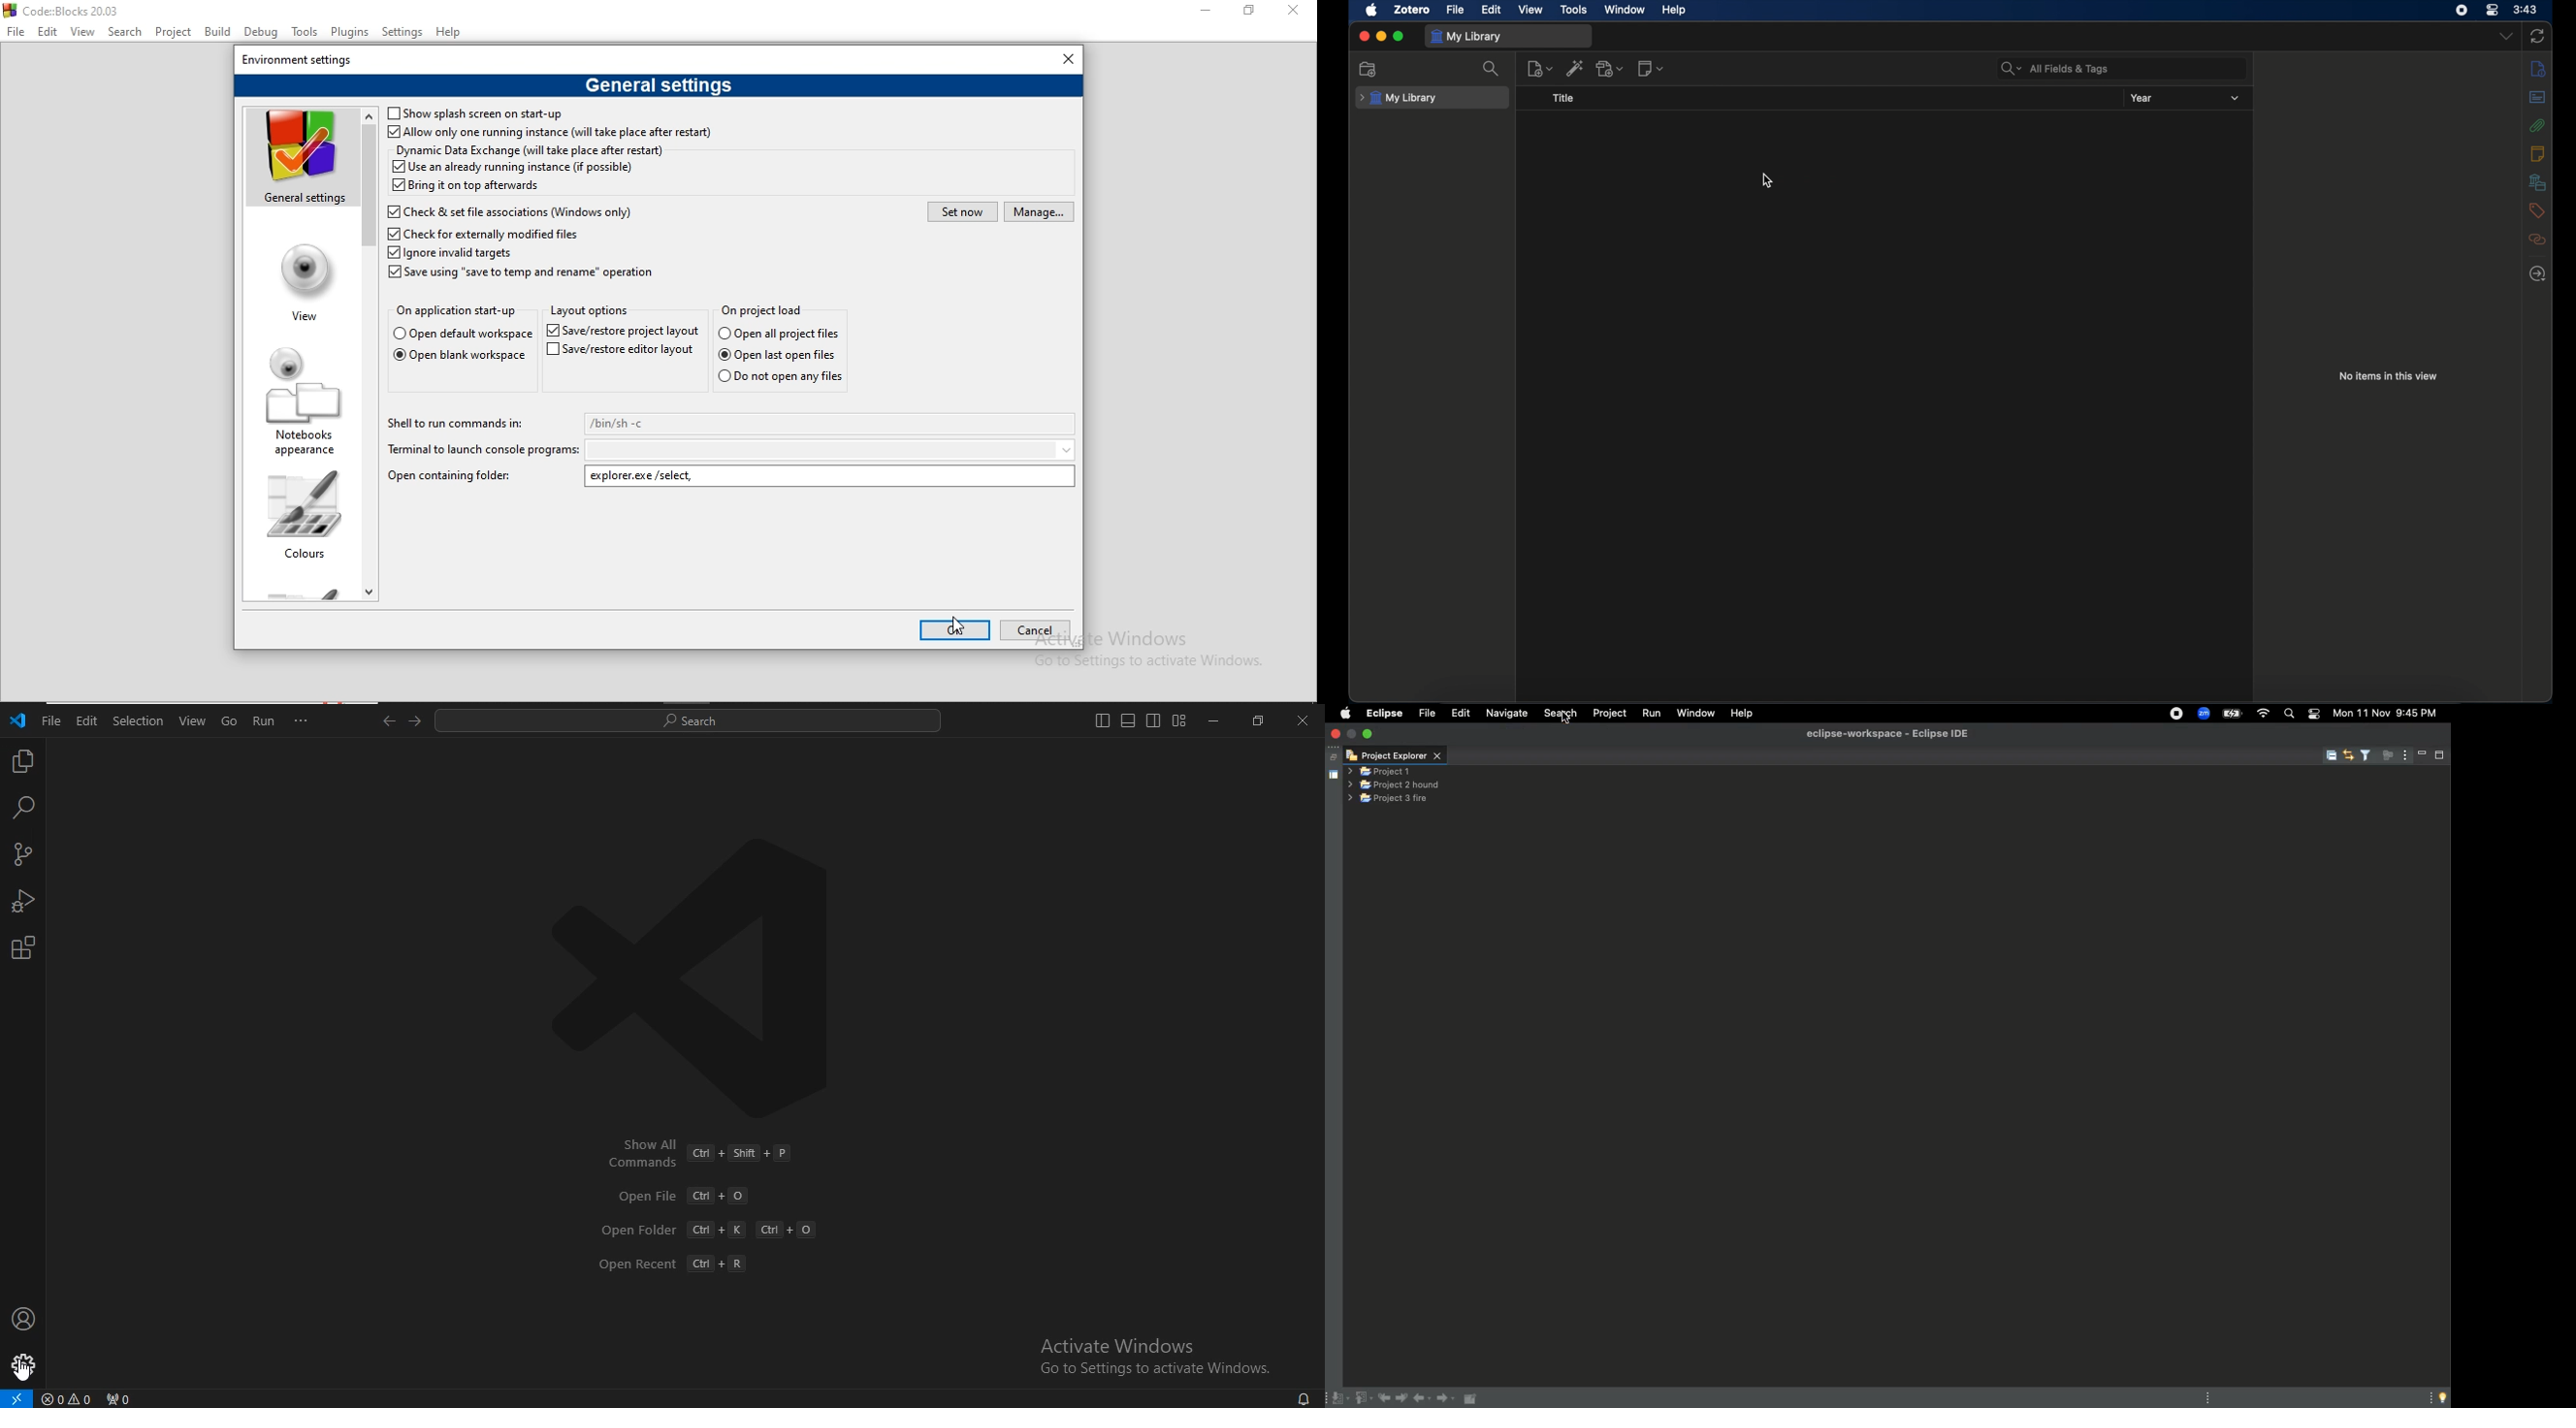 The height and width of the screenshot is (1428, 2576). I want to click on notes, so click(2537, 153).